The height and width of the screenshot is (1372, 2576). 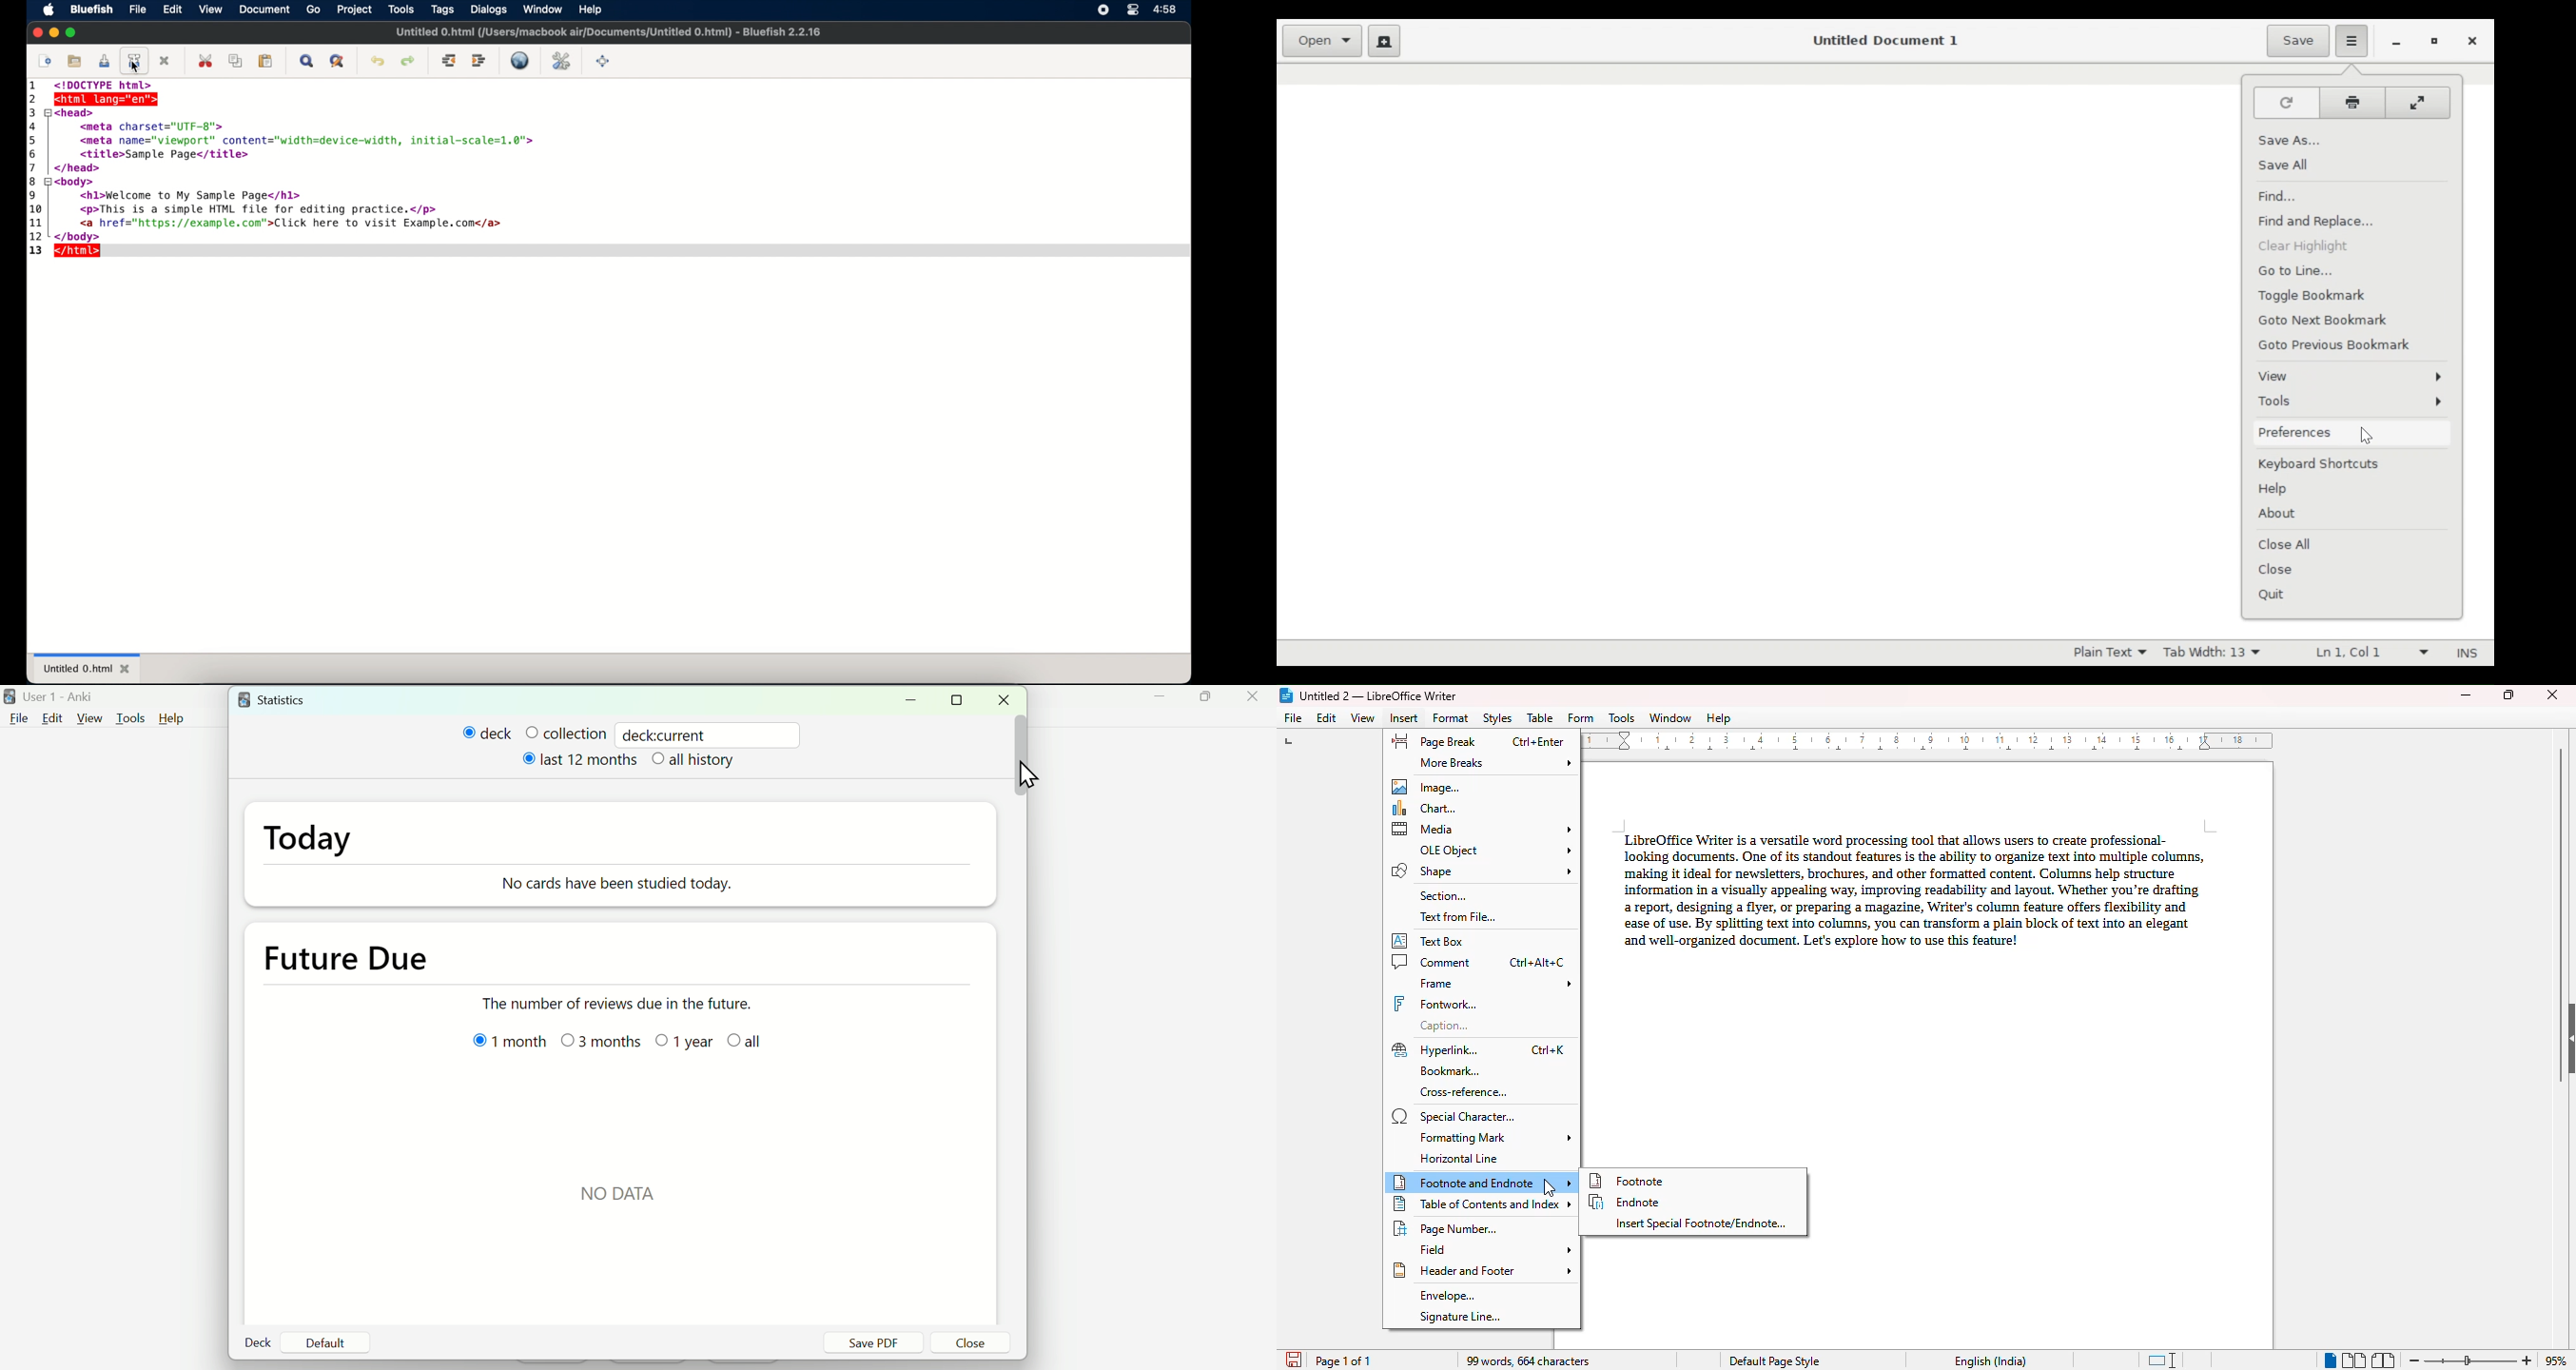 I want to click on field , so click(x=1494, y=1249).